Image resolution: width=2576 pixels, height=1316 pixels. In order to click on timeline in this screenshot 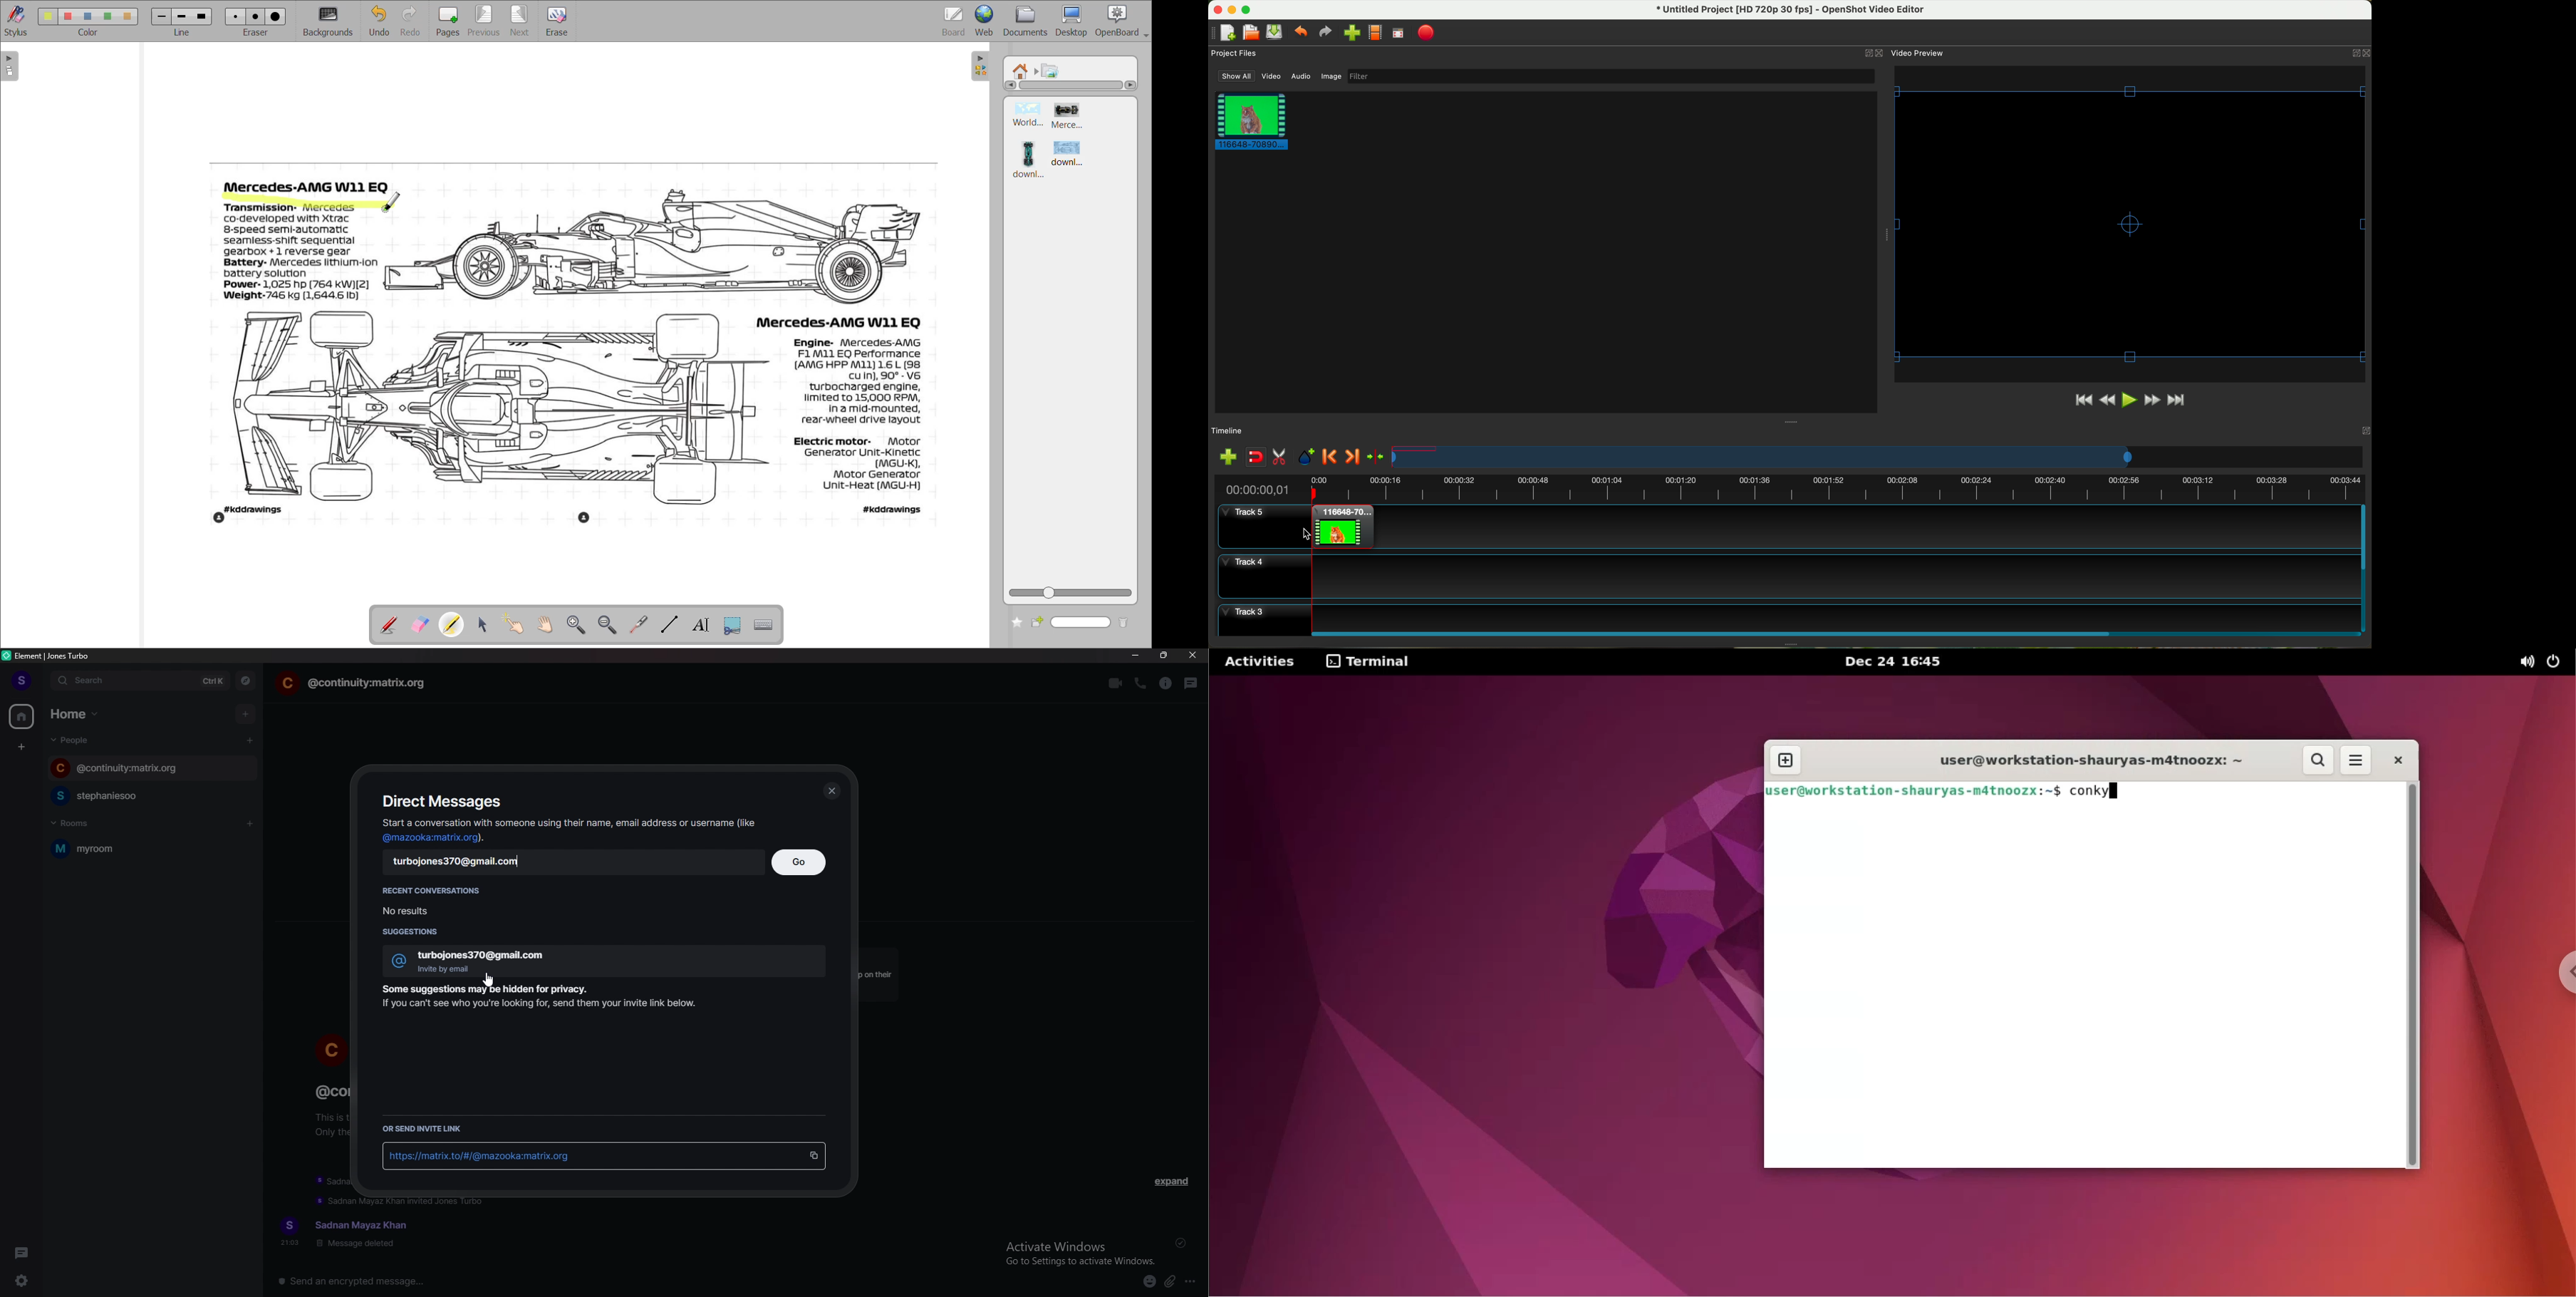, I will do `click(1228, 431)`.